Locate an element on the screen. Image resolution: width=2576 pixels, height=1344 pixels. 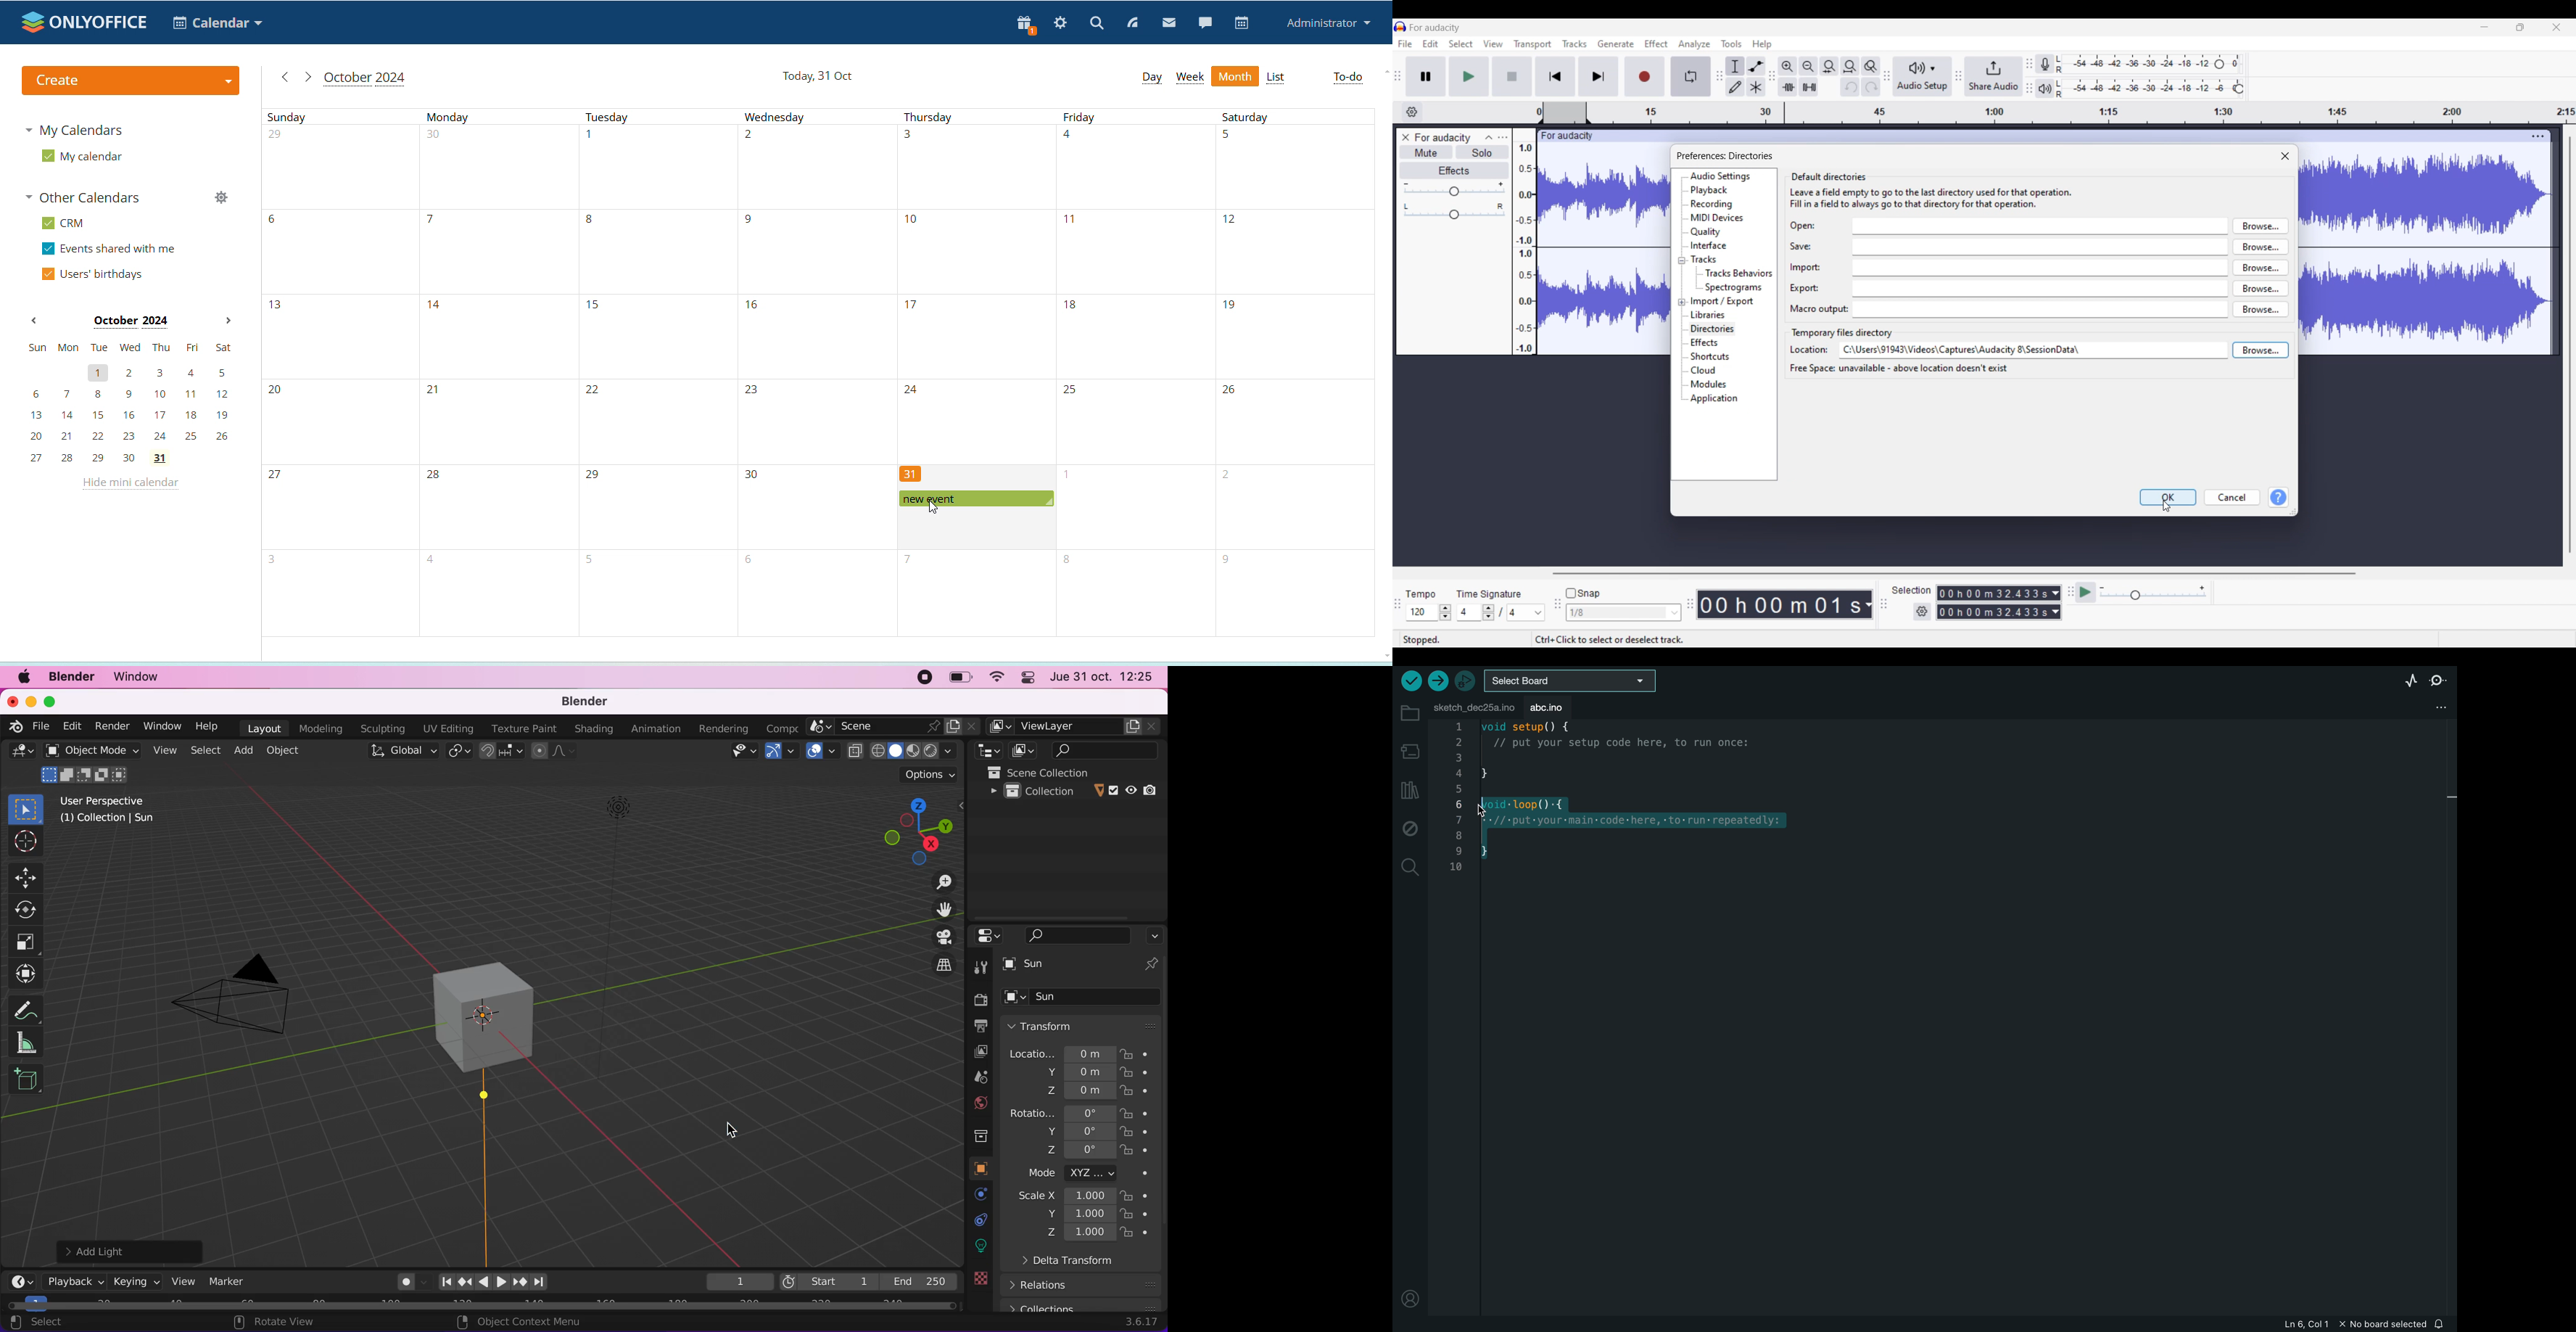
sun light is located at coordinates (489, 1123).